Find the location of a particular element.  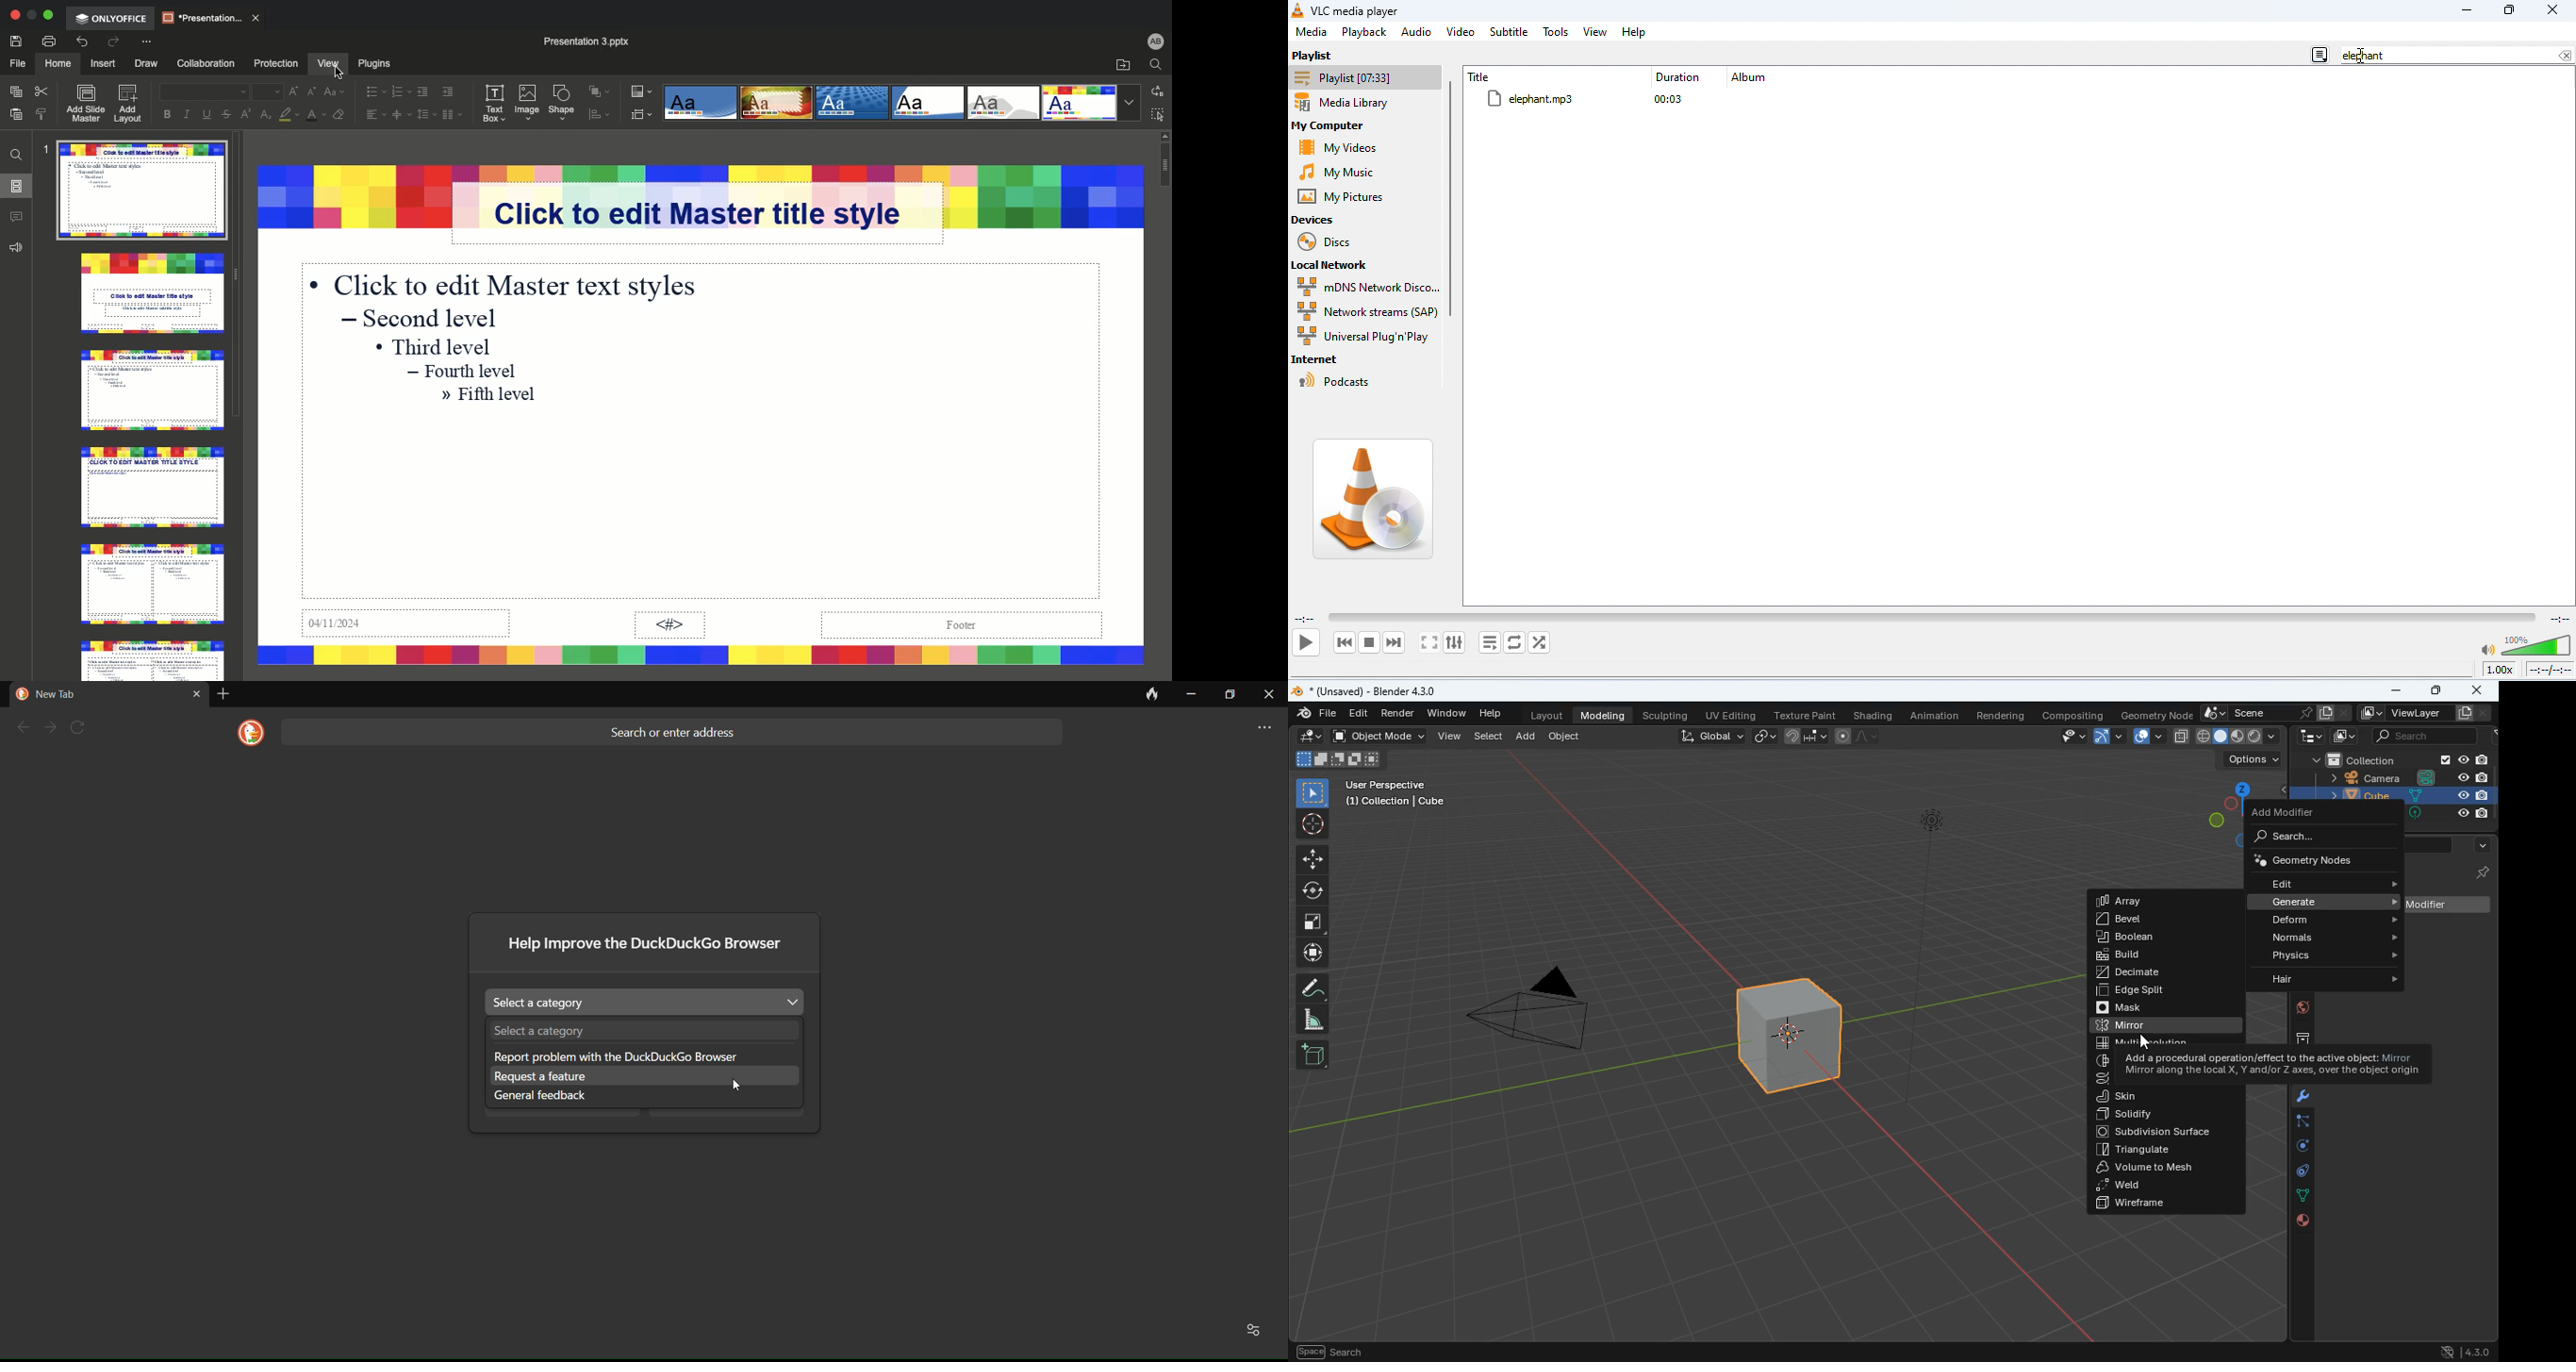

video is located at coordinates (1461, 30).